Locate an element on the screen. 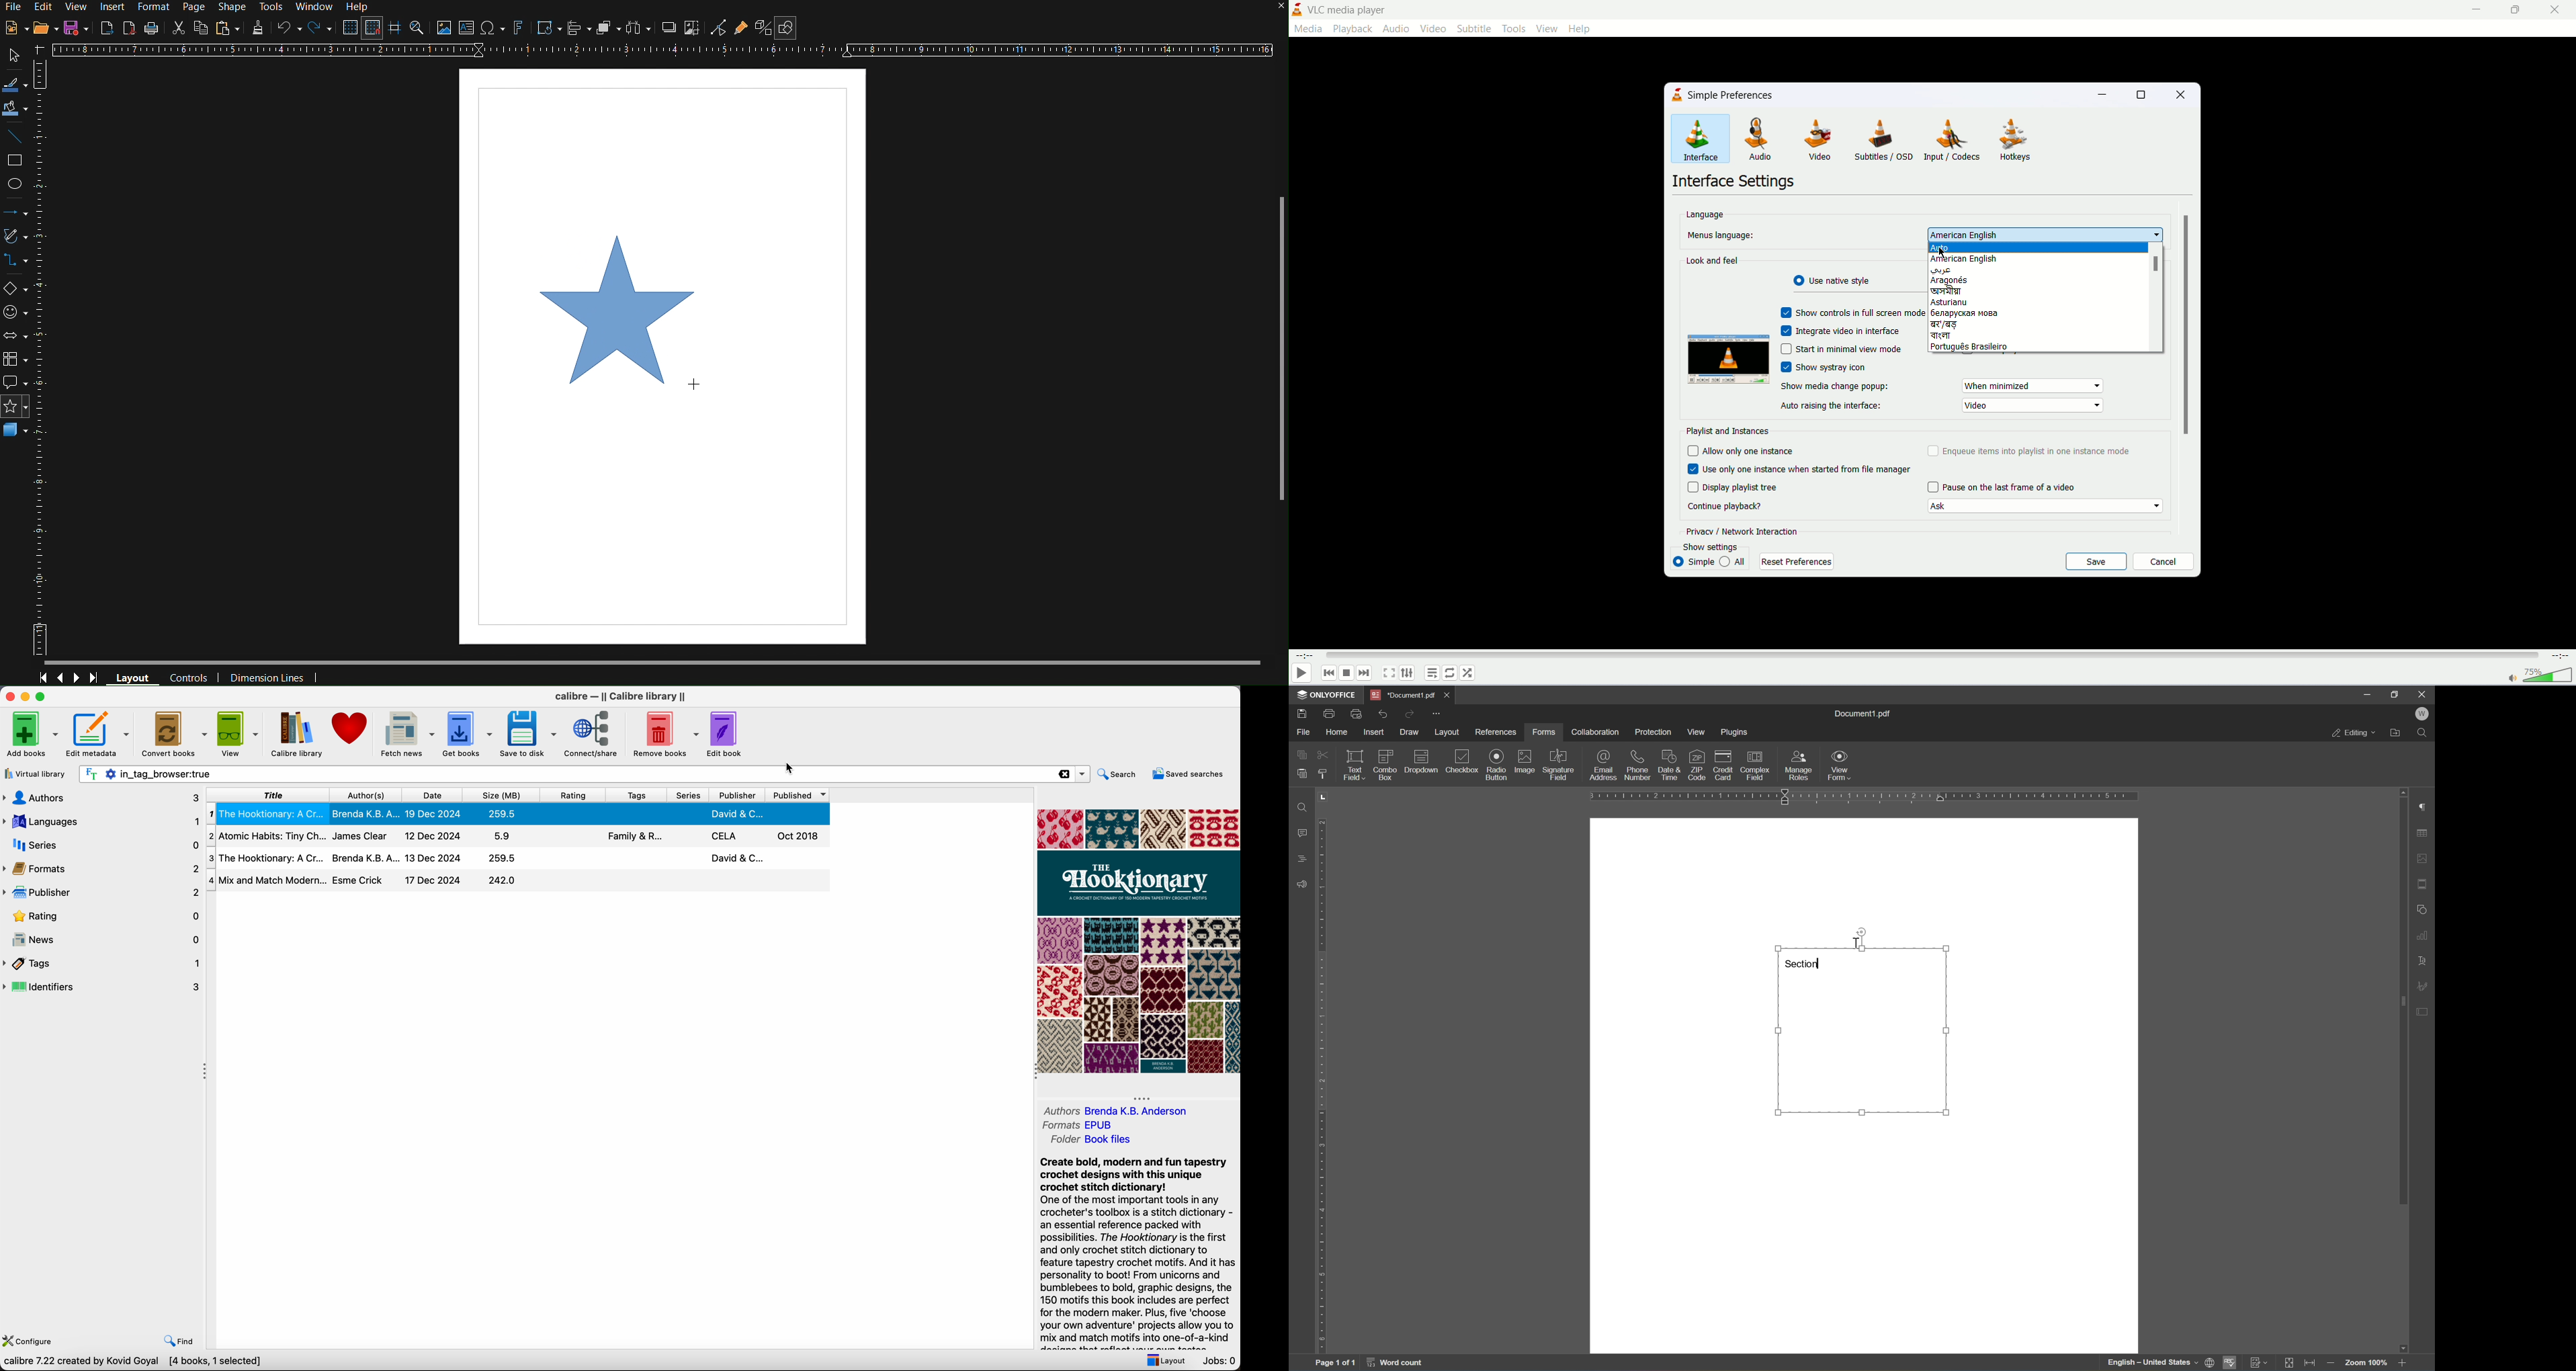 The width and height of the screenshot is (2576, 1372). Controls is located at coordinates (69, 677).